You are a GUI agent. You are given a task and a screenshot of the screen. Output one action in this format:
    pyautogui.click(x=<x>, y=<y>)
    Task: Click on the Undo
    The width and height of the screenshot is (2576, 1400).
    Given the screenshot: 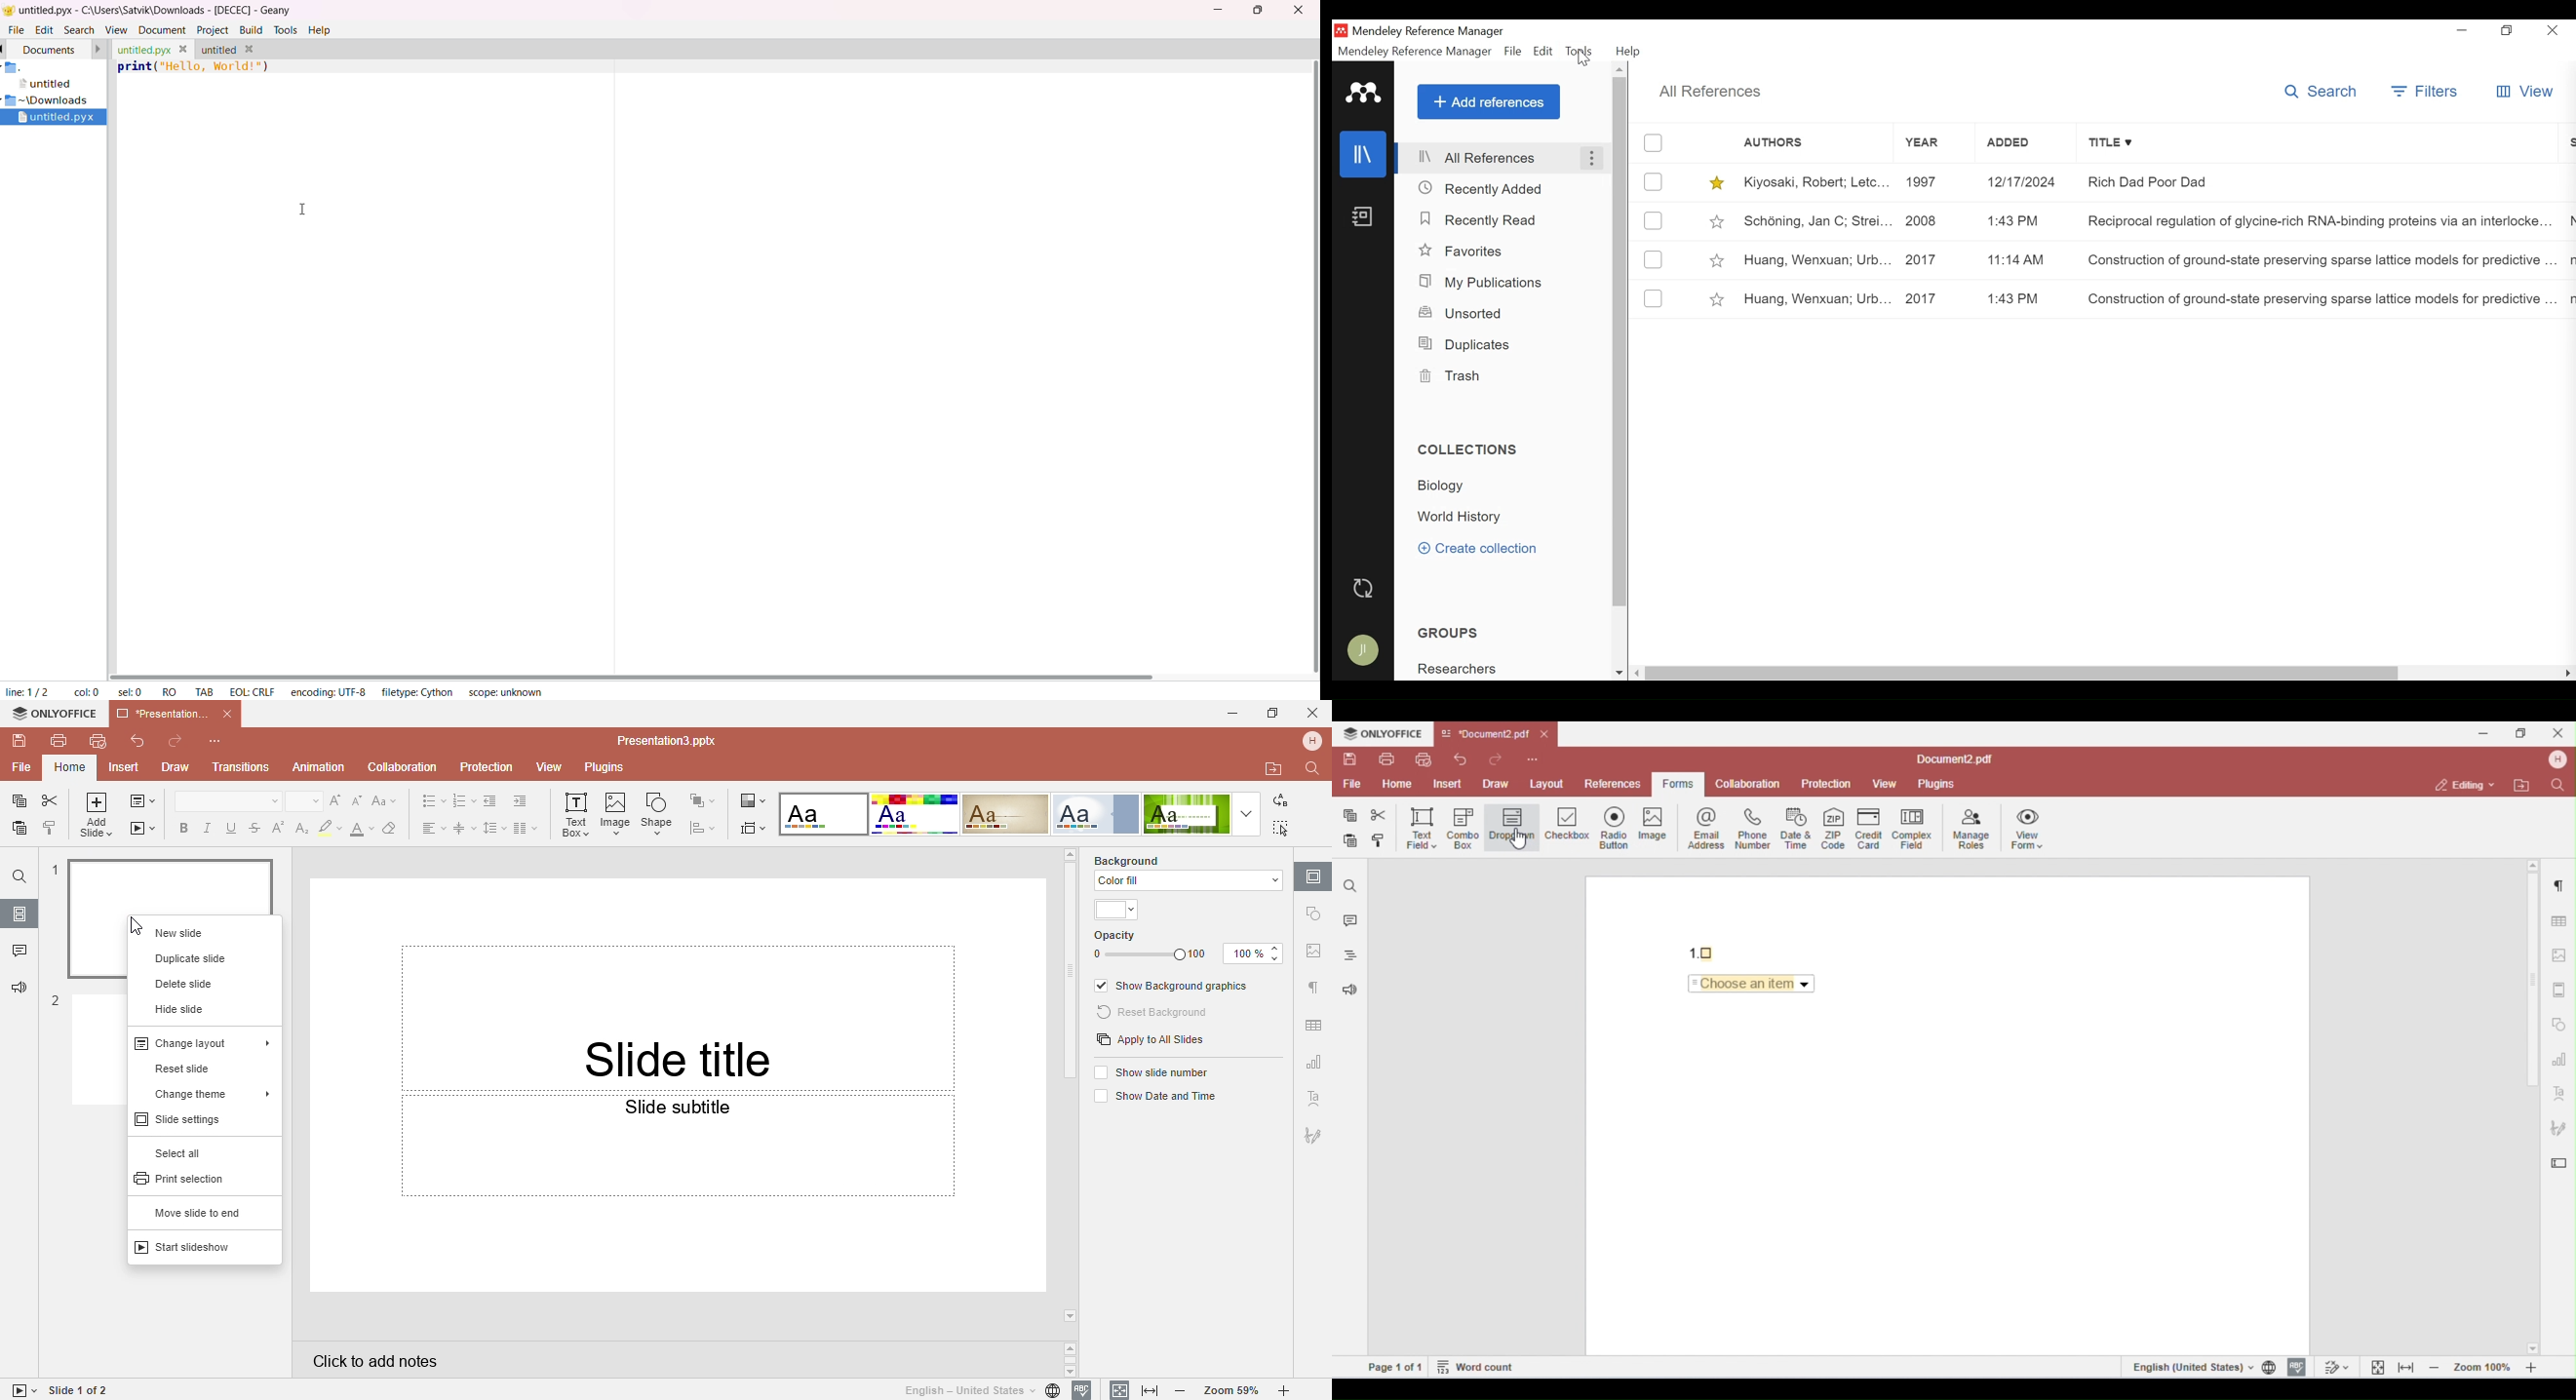 What is the action you would take?
    pyautogui.click(x=131, y=743)
    